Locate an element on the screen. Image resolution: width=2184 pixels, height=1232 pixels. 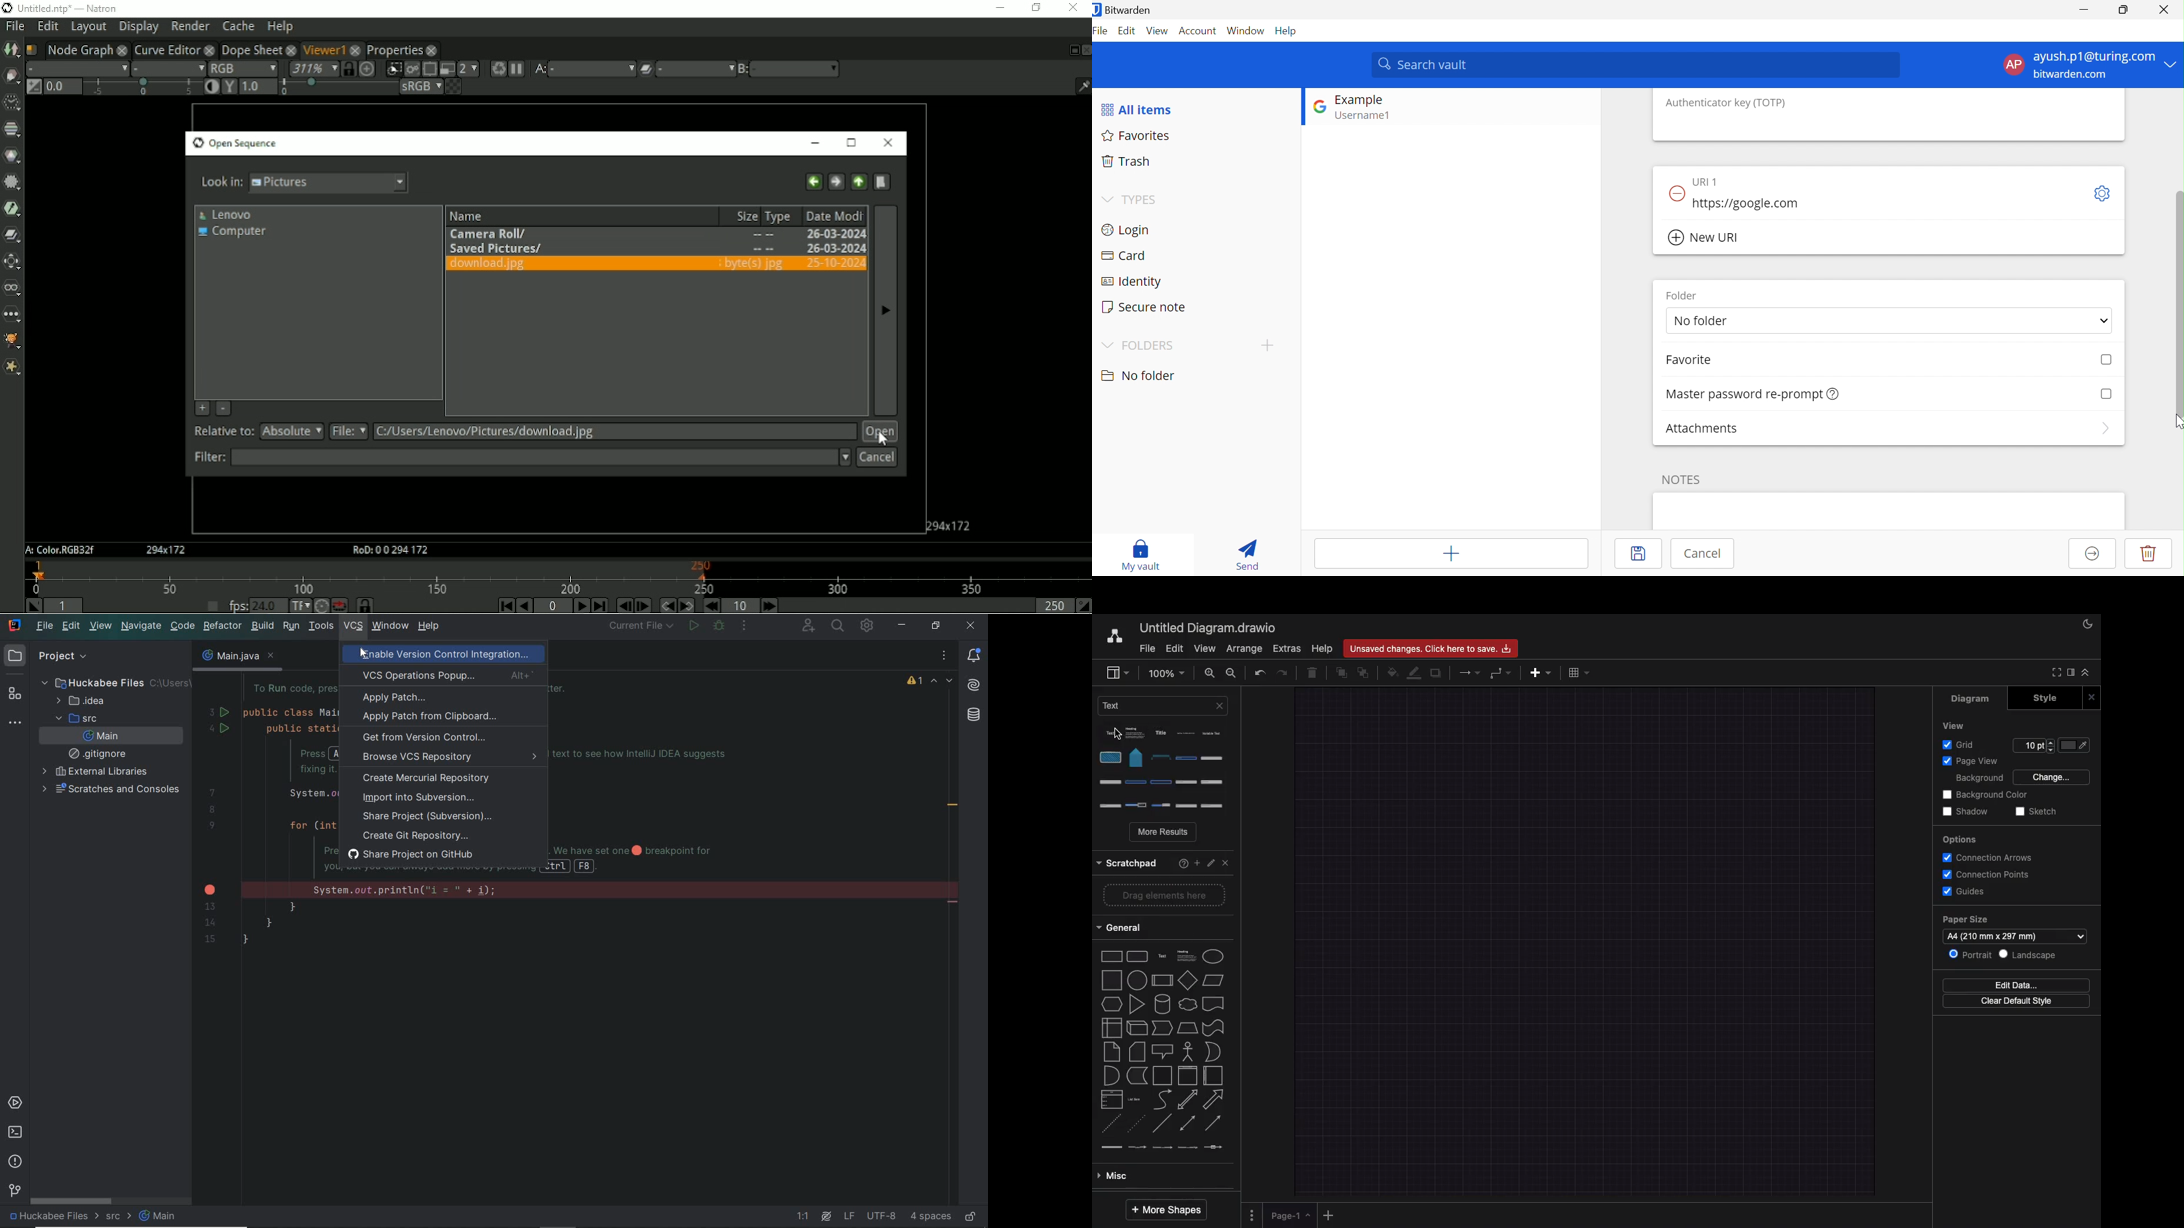
Close is located at coordinates (2092, 699).